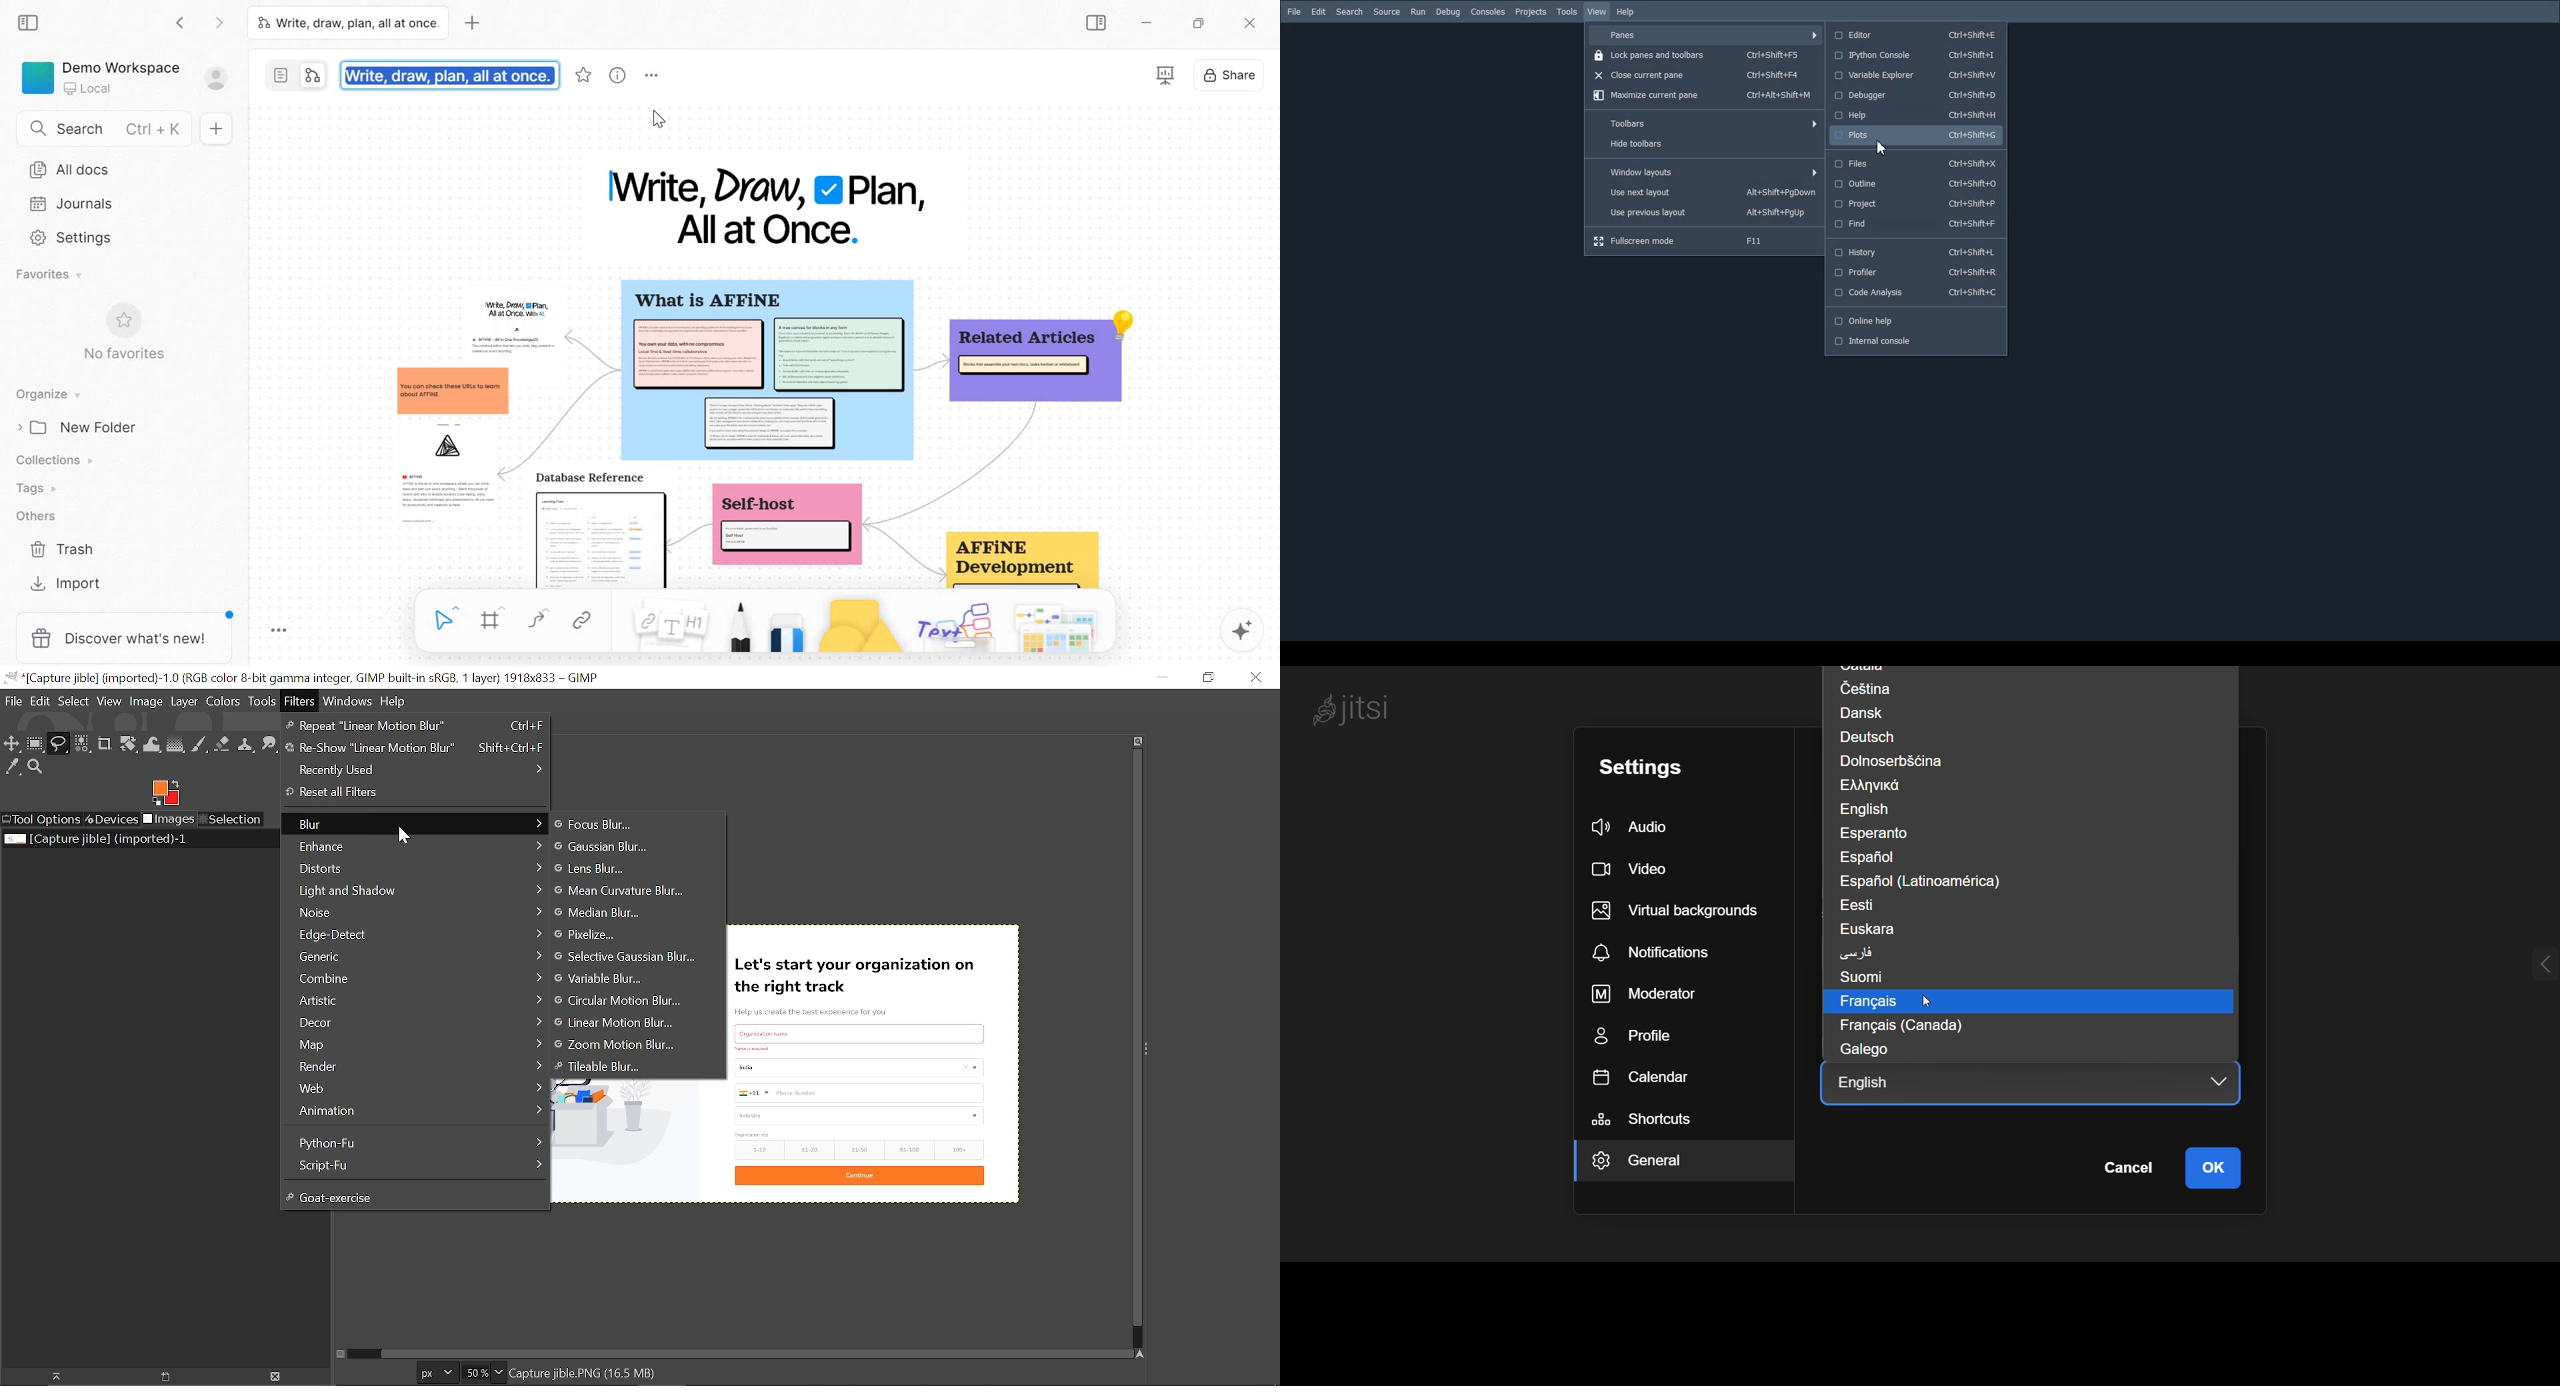 The image size is (2576, 1400). I want to click on Suomi, so click(1857, 977).